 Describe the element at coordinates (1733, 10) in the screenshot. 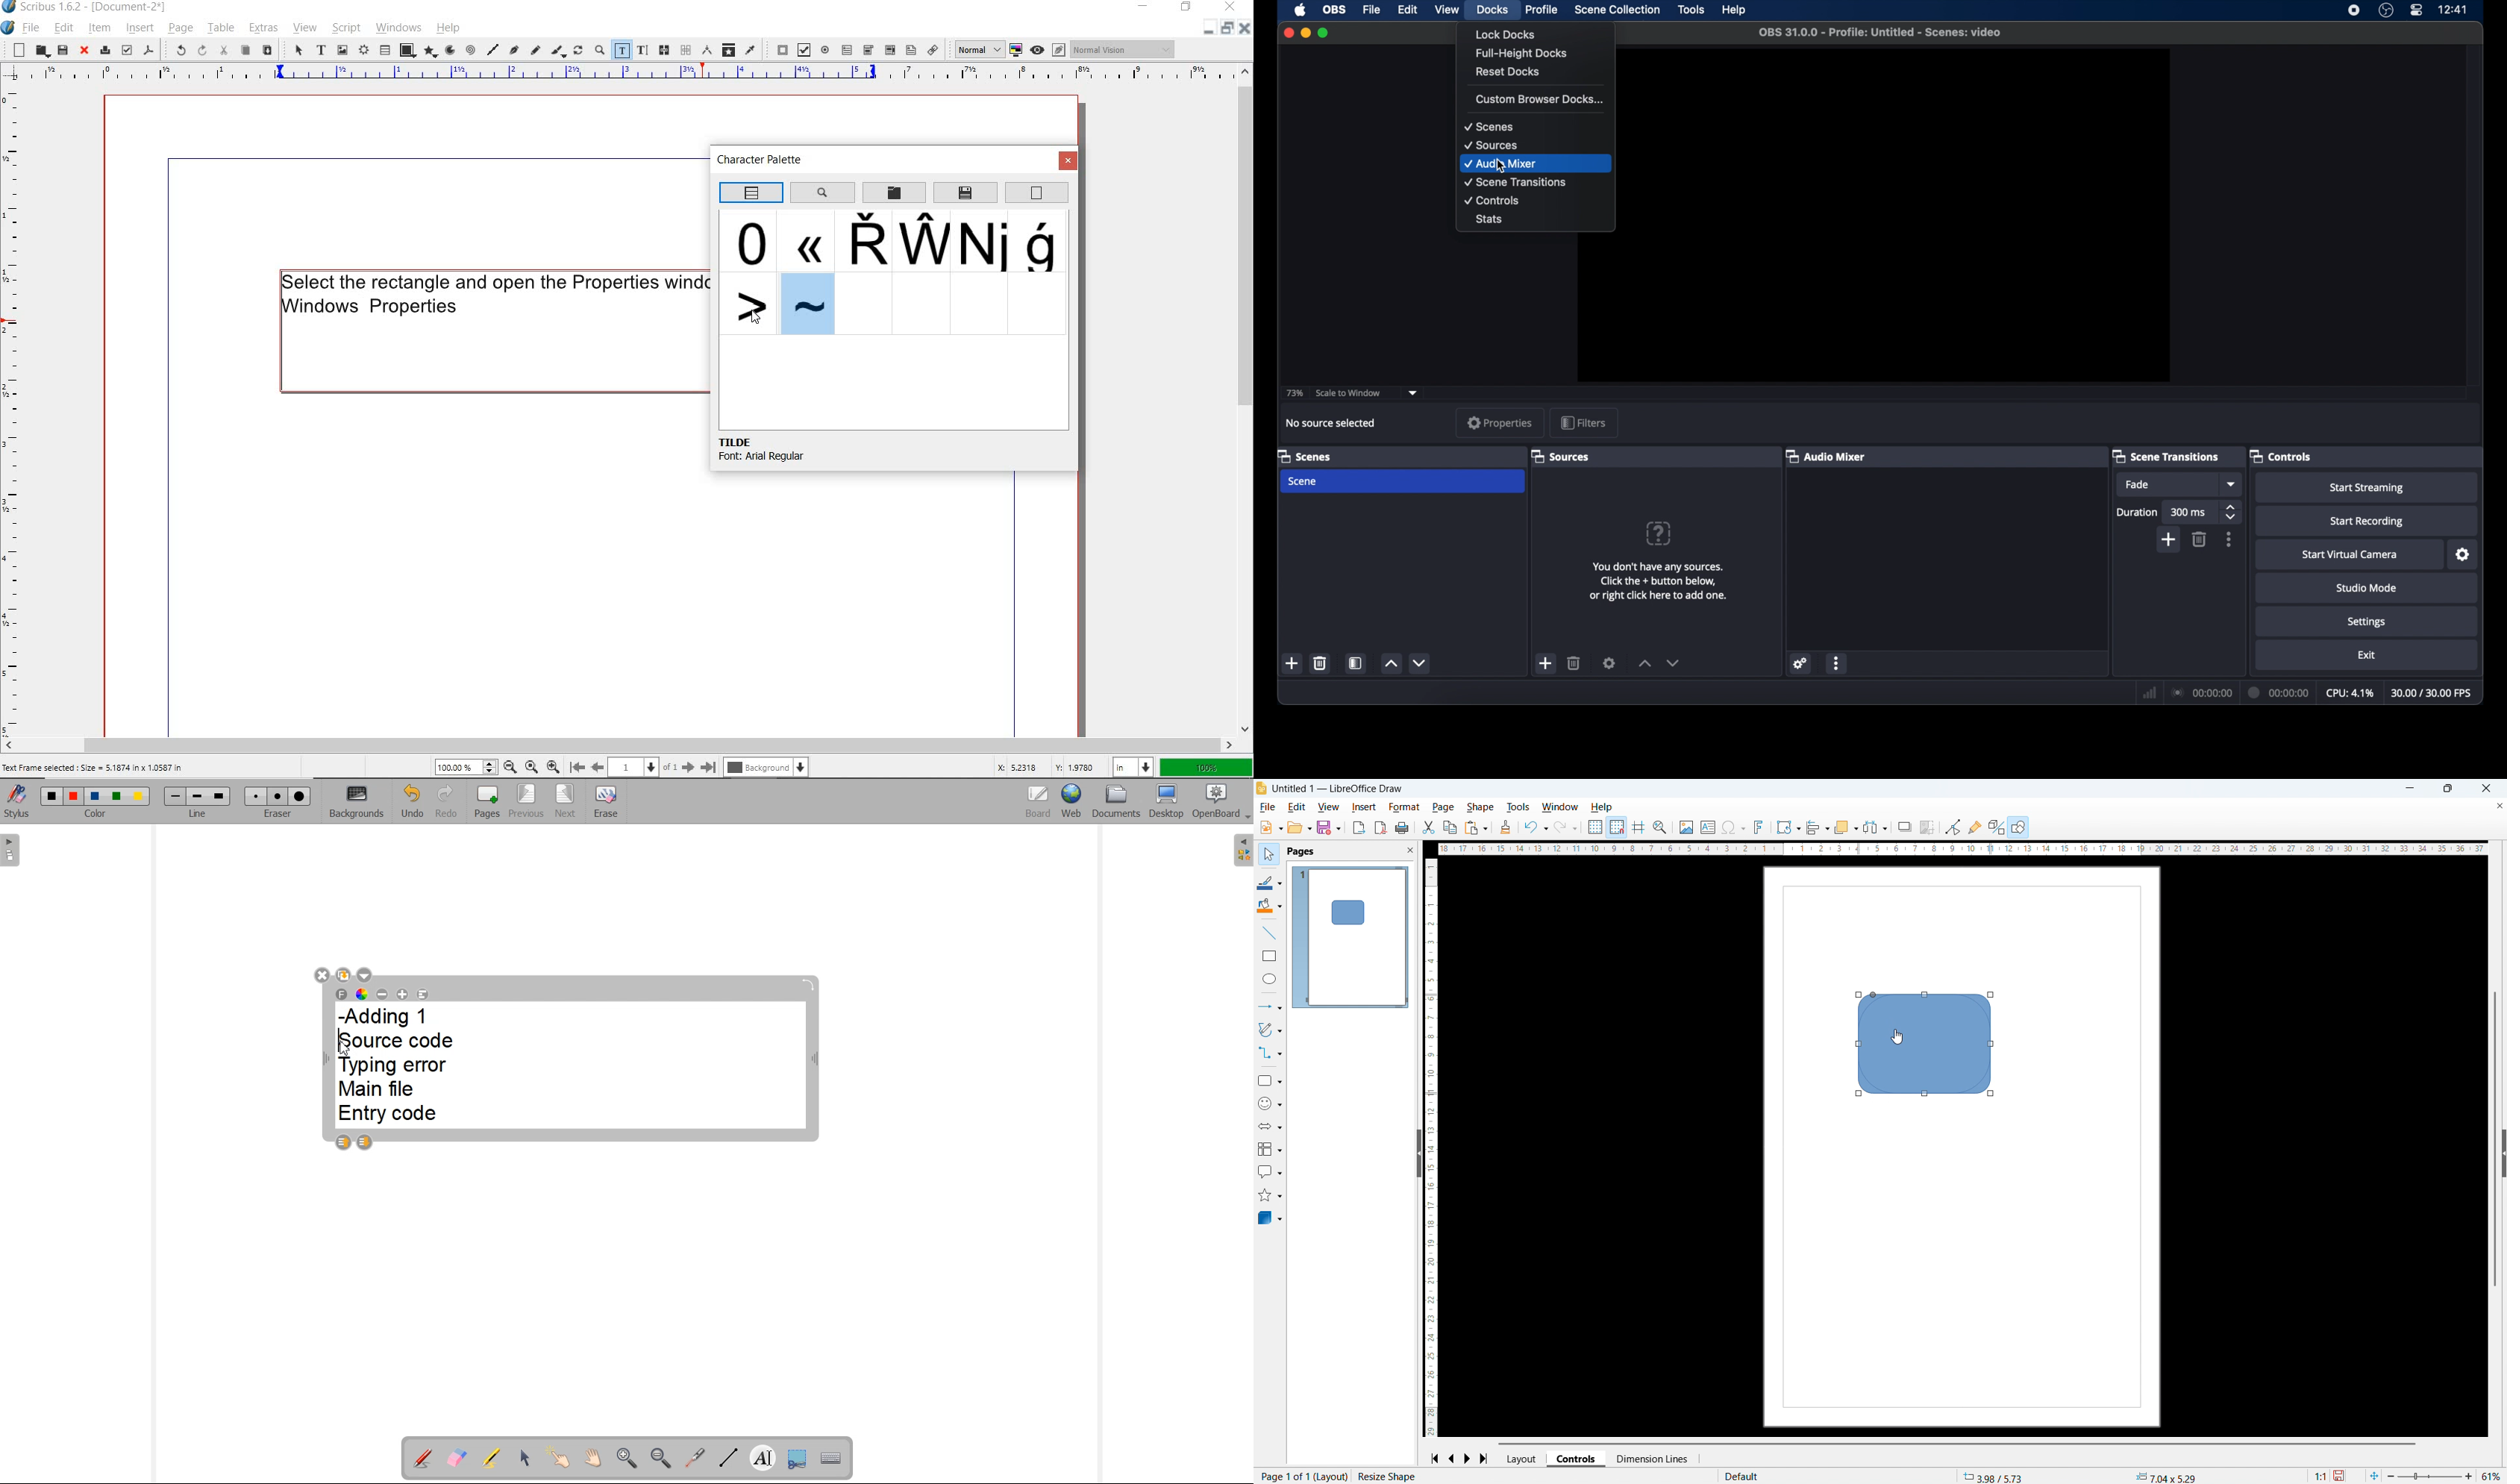

I see `help` at that location.